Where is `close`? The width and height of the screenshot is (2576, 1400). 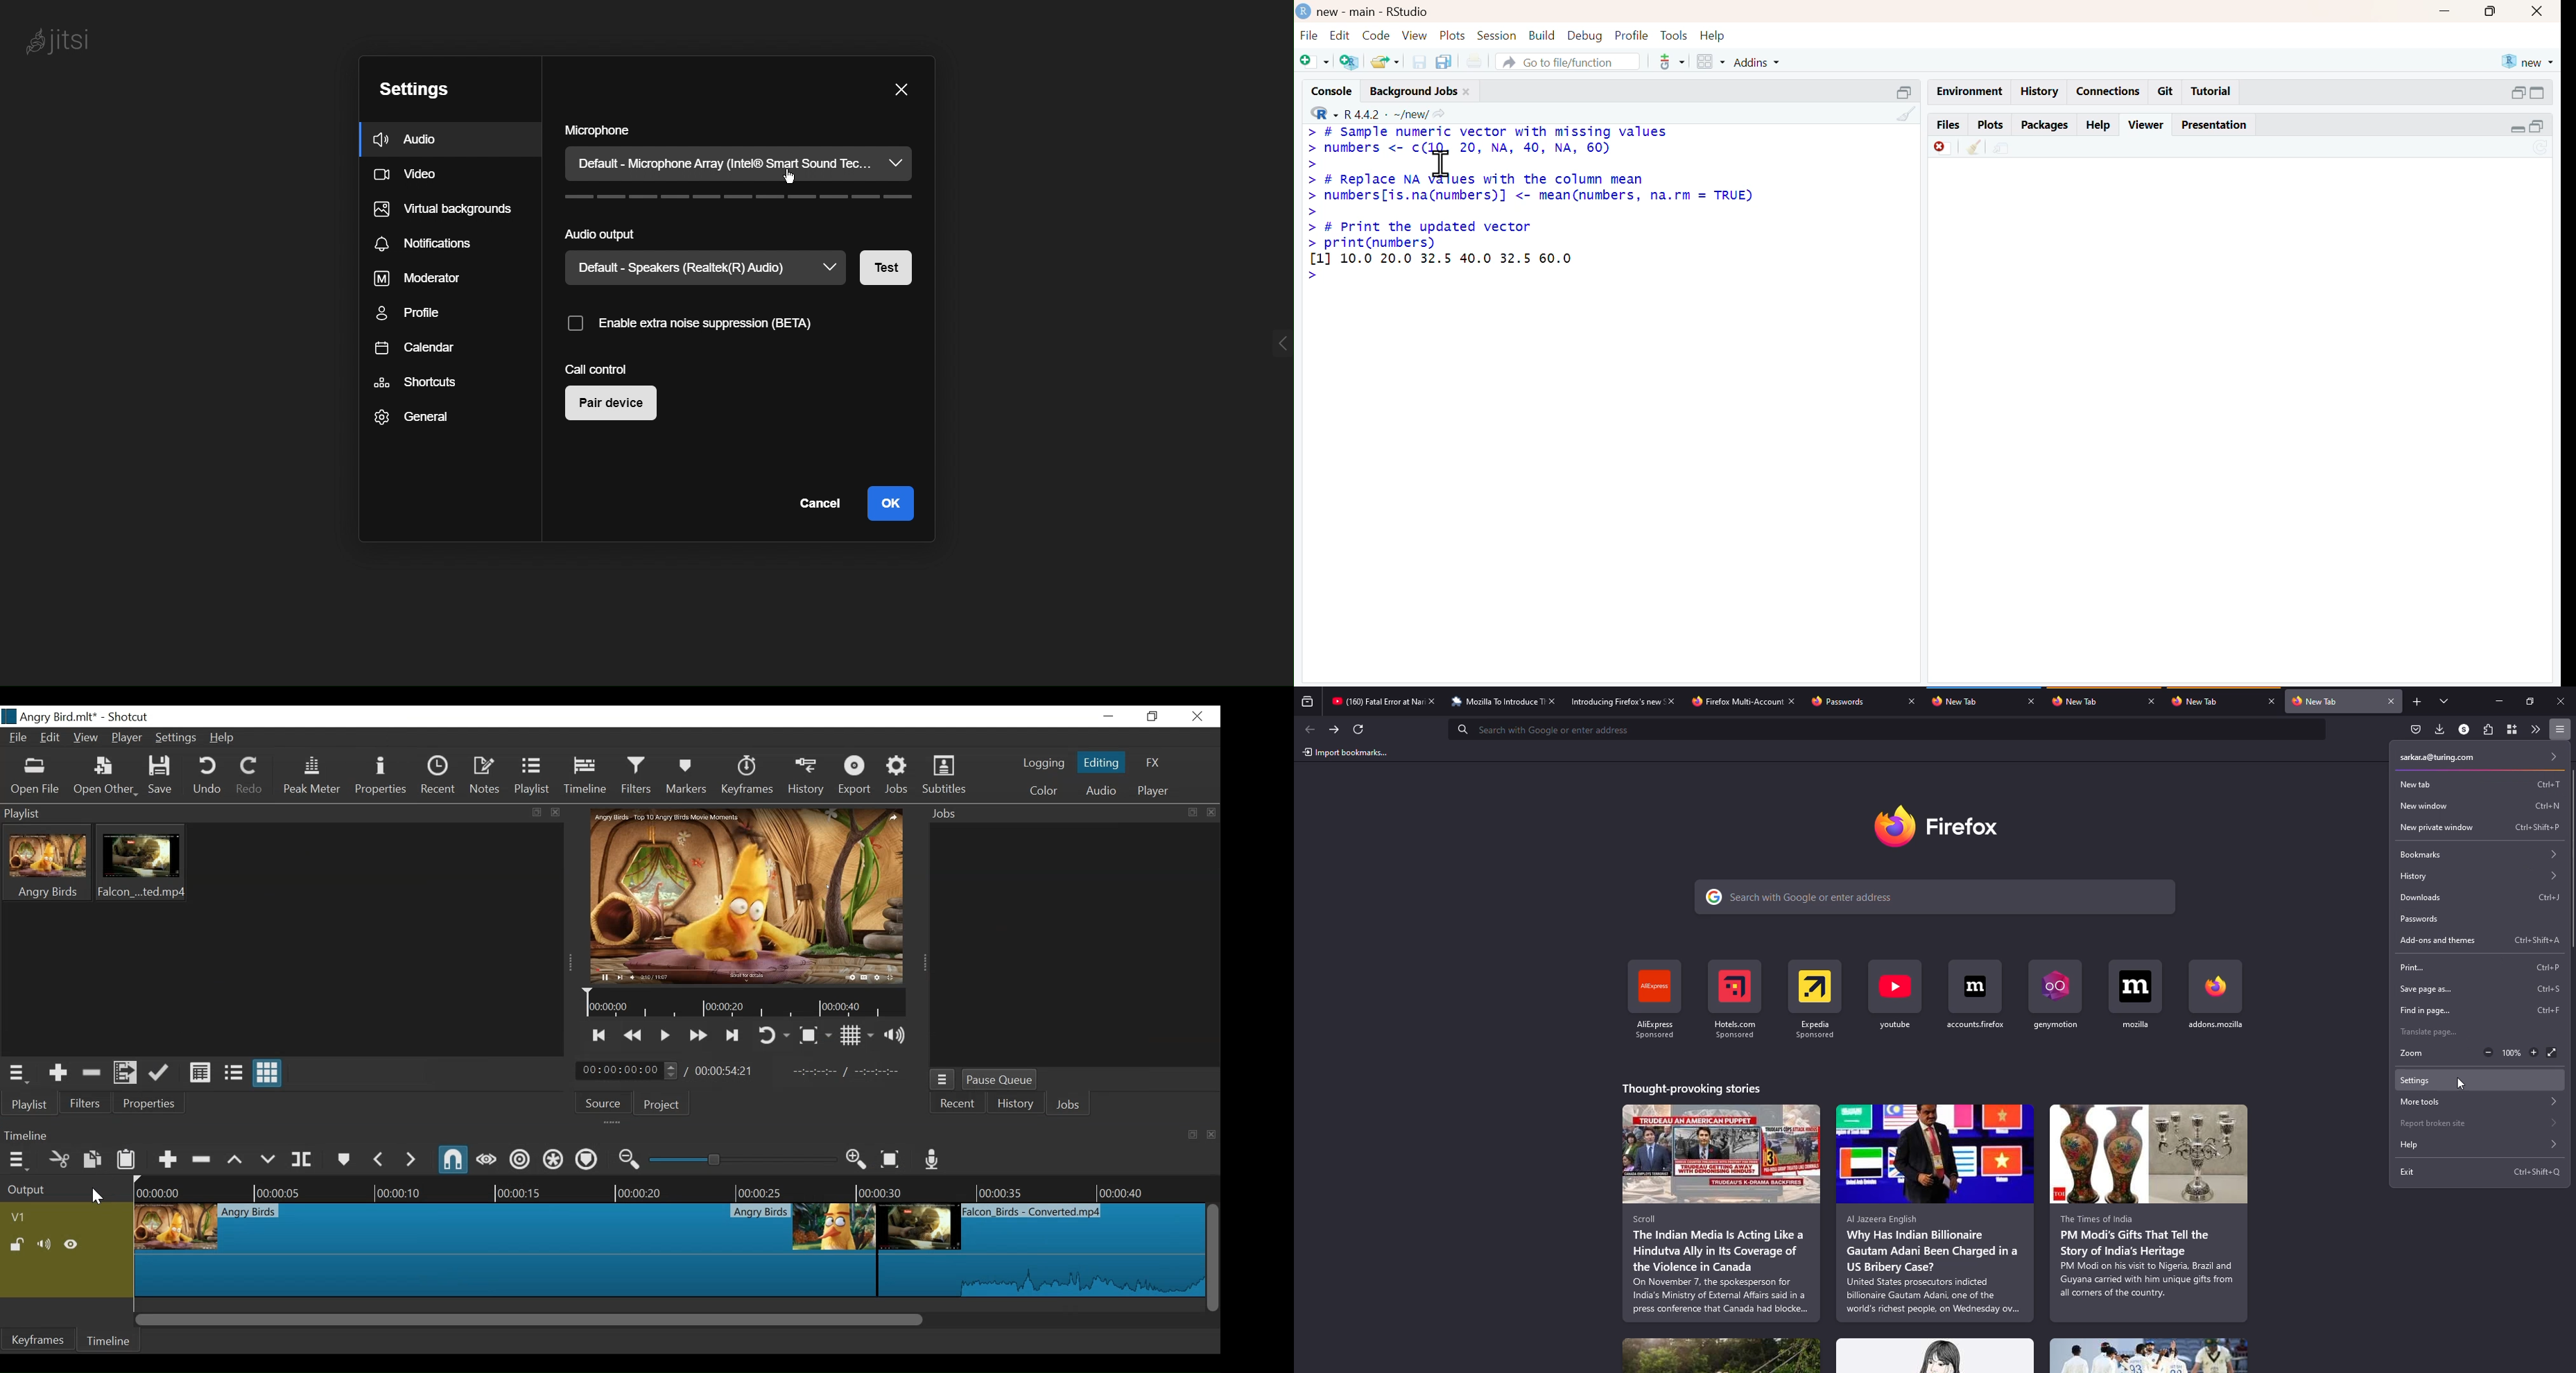 close is located at coordinates (1552, 701).